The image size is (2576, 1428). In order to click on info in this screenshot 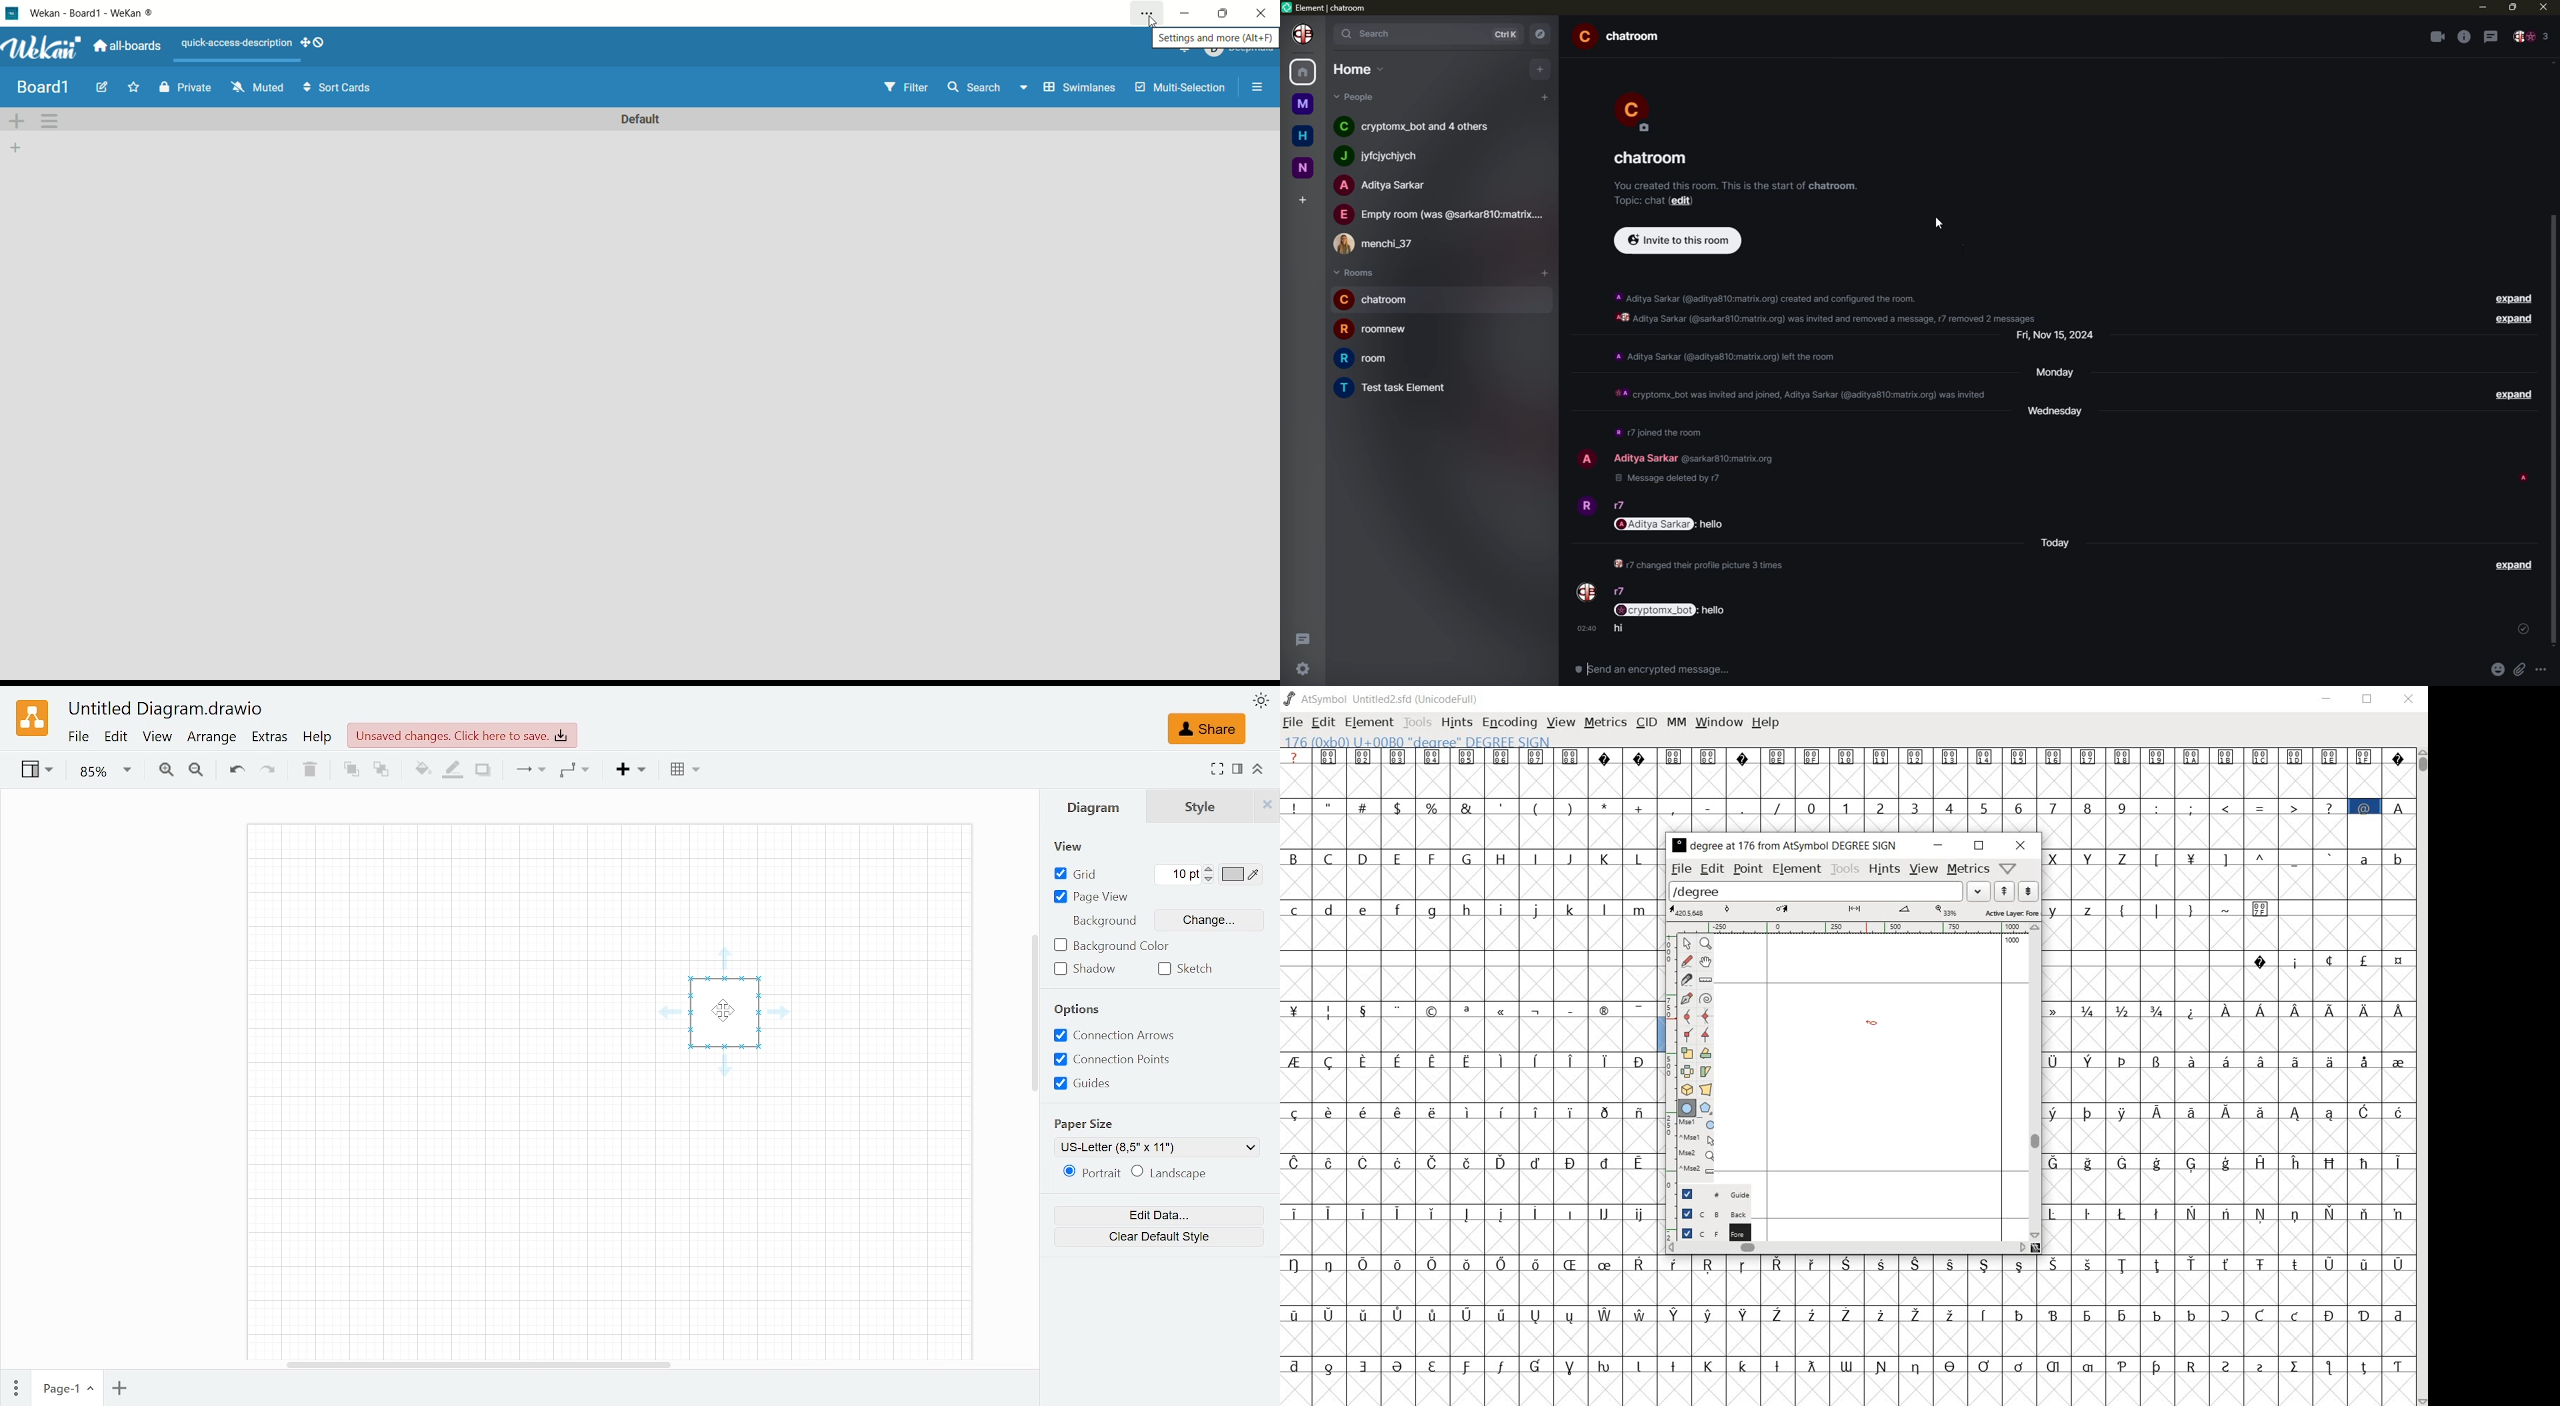, I will do `click(1729, 357)`.